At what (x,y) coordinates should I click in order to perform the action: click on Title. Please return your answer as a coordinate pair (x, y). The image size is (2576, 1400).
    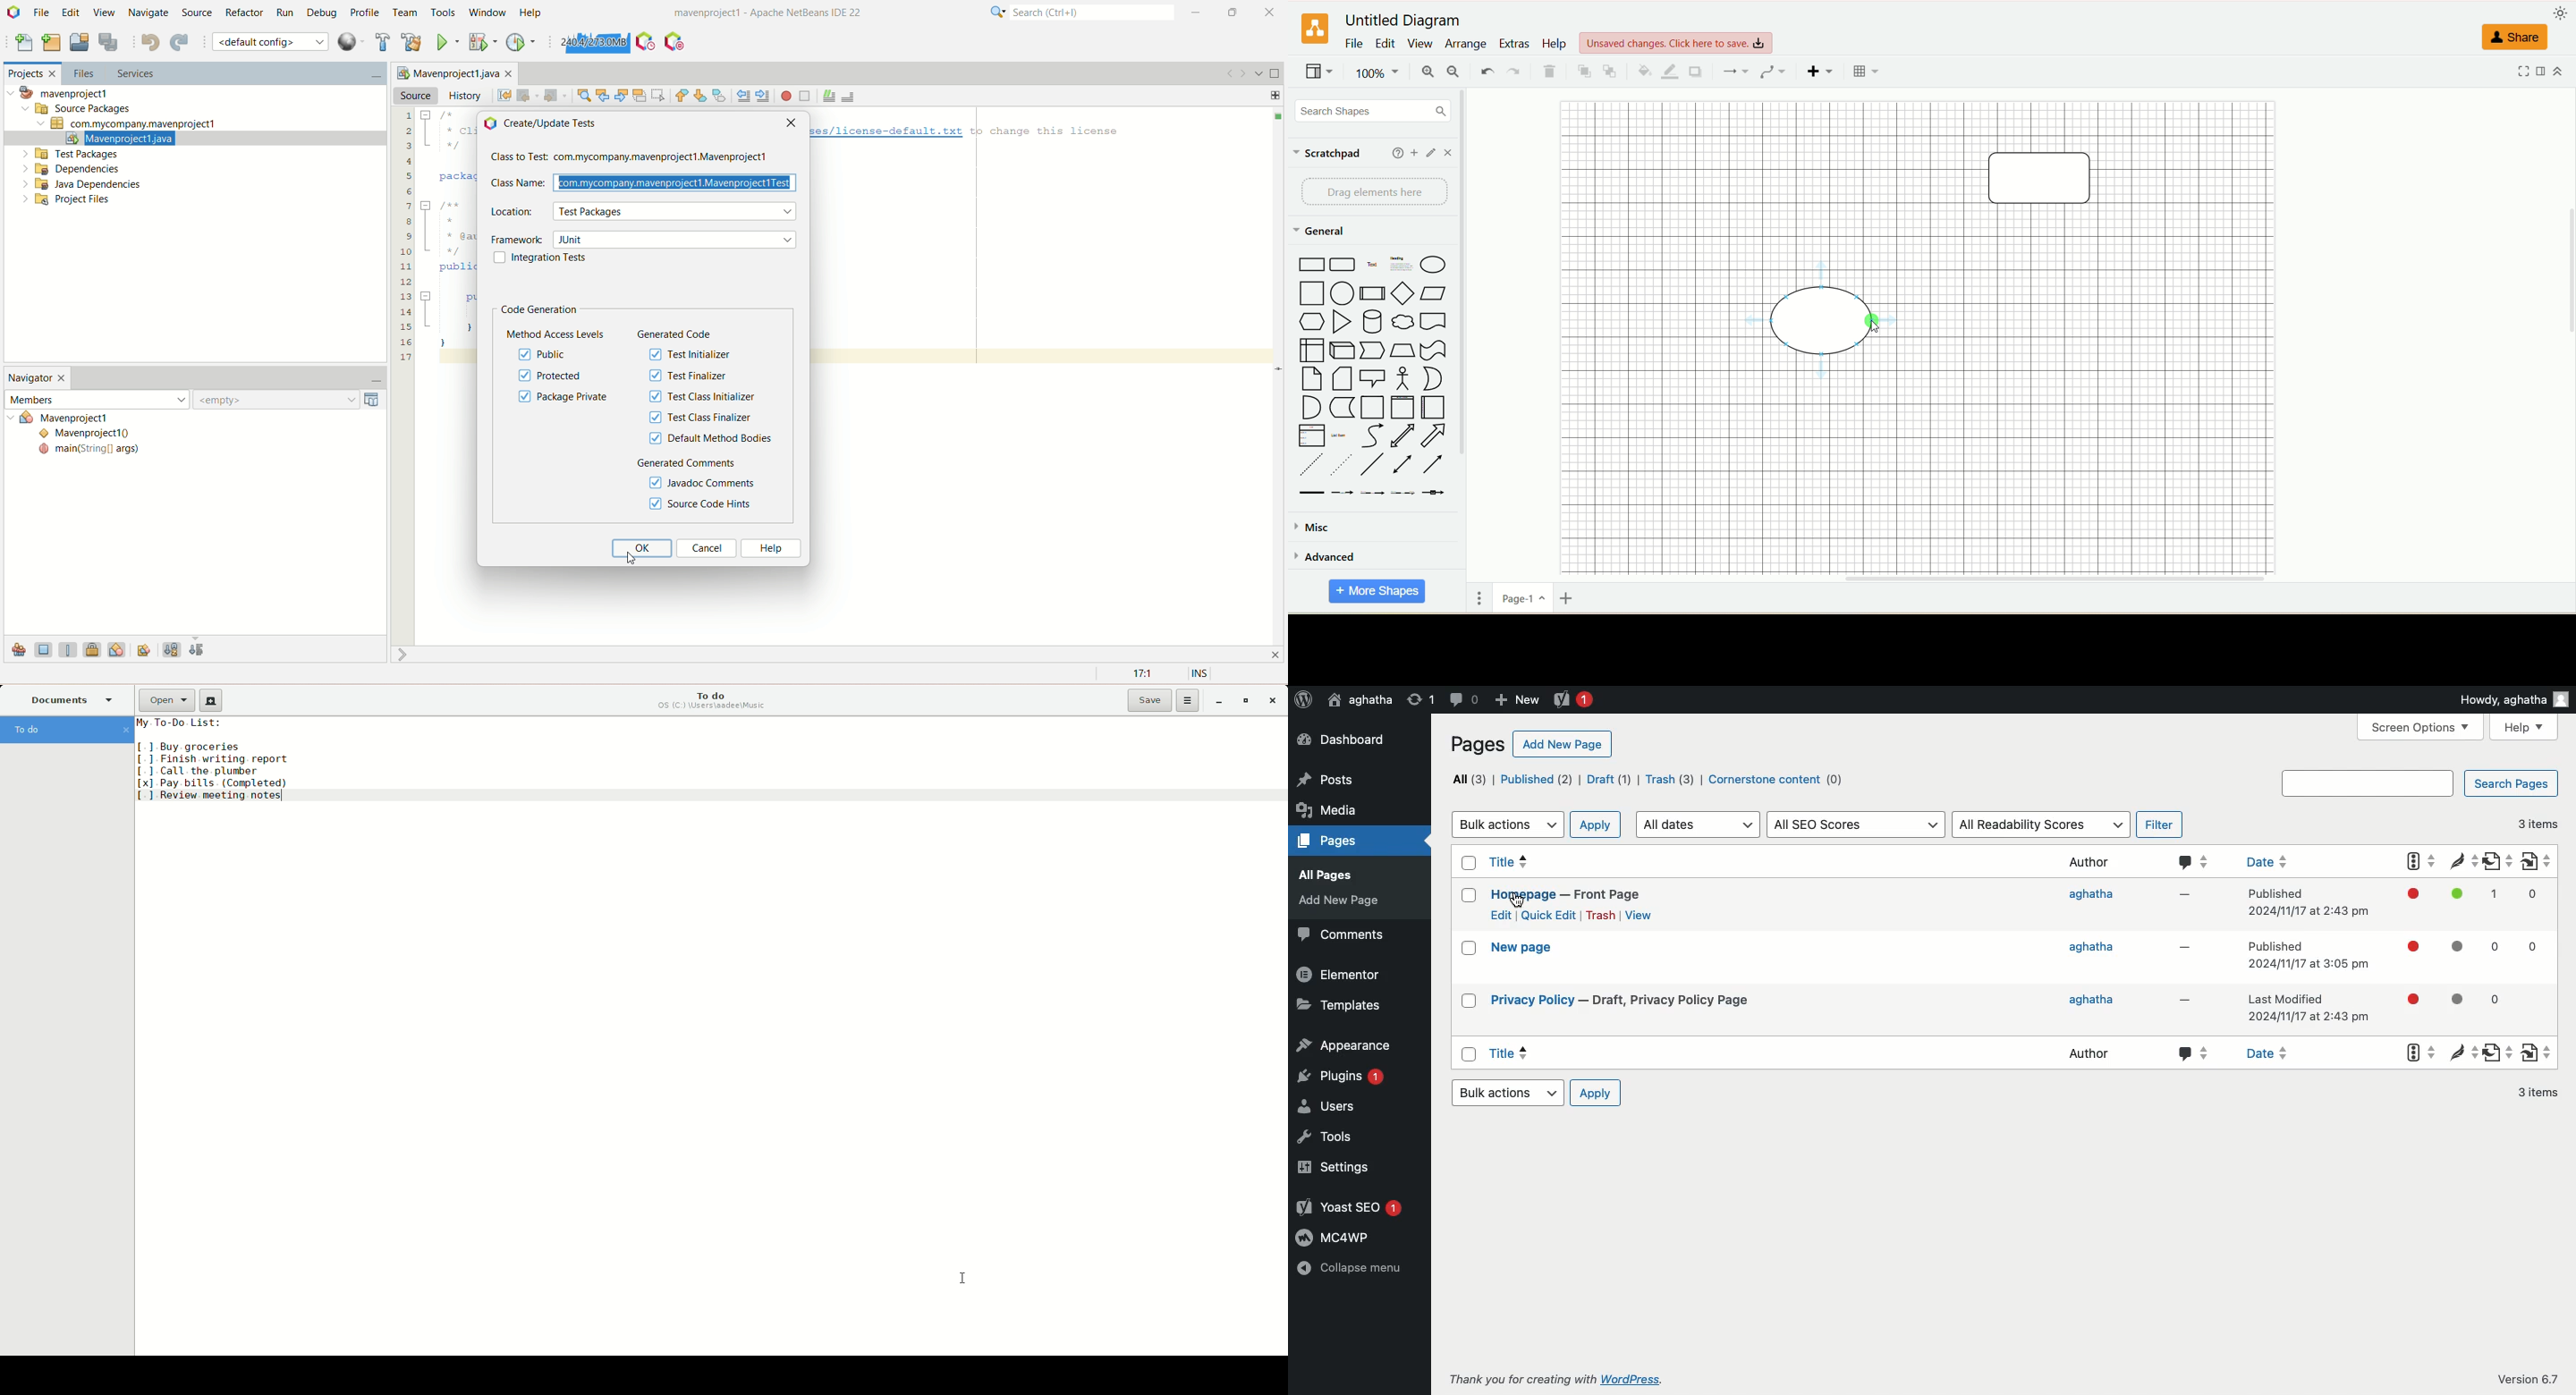
    Looking at the image, I should click on (1569, 878).